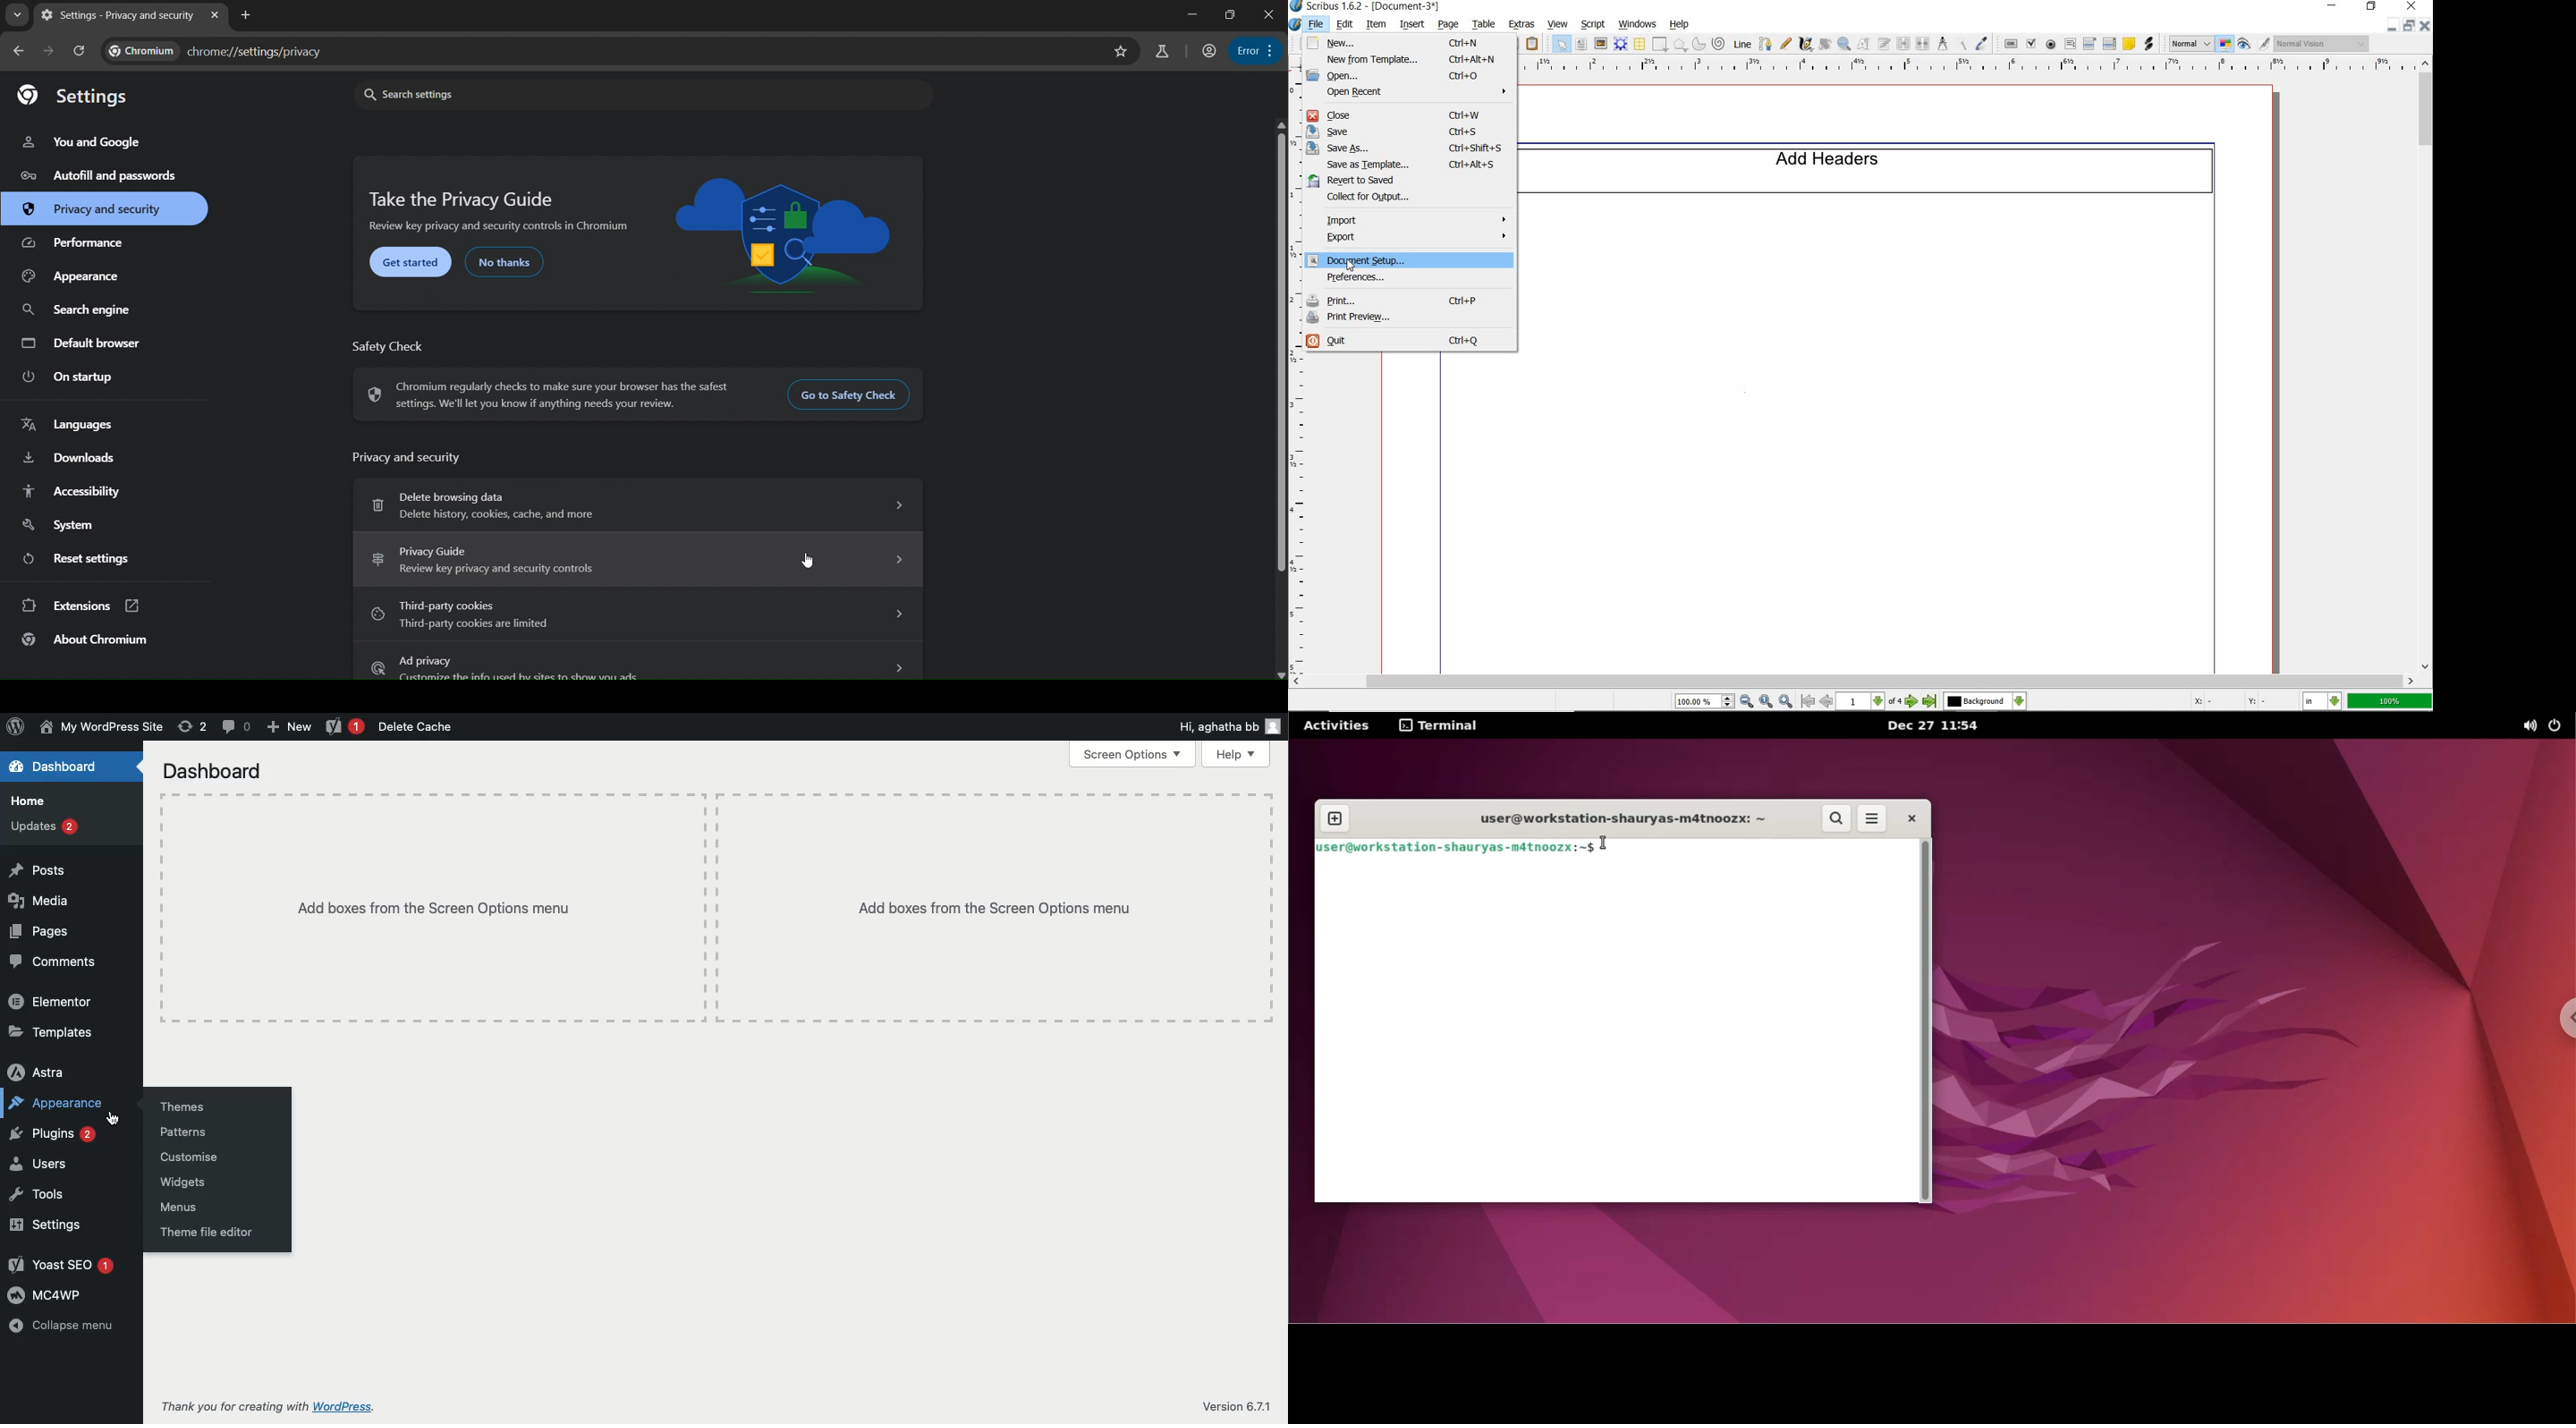  I want to click on Add boxes from the Screen Options menu, so click(422, 889).